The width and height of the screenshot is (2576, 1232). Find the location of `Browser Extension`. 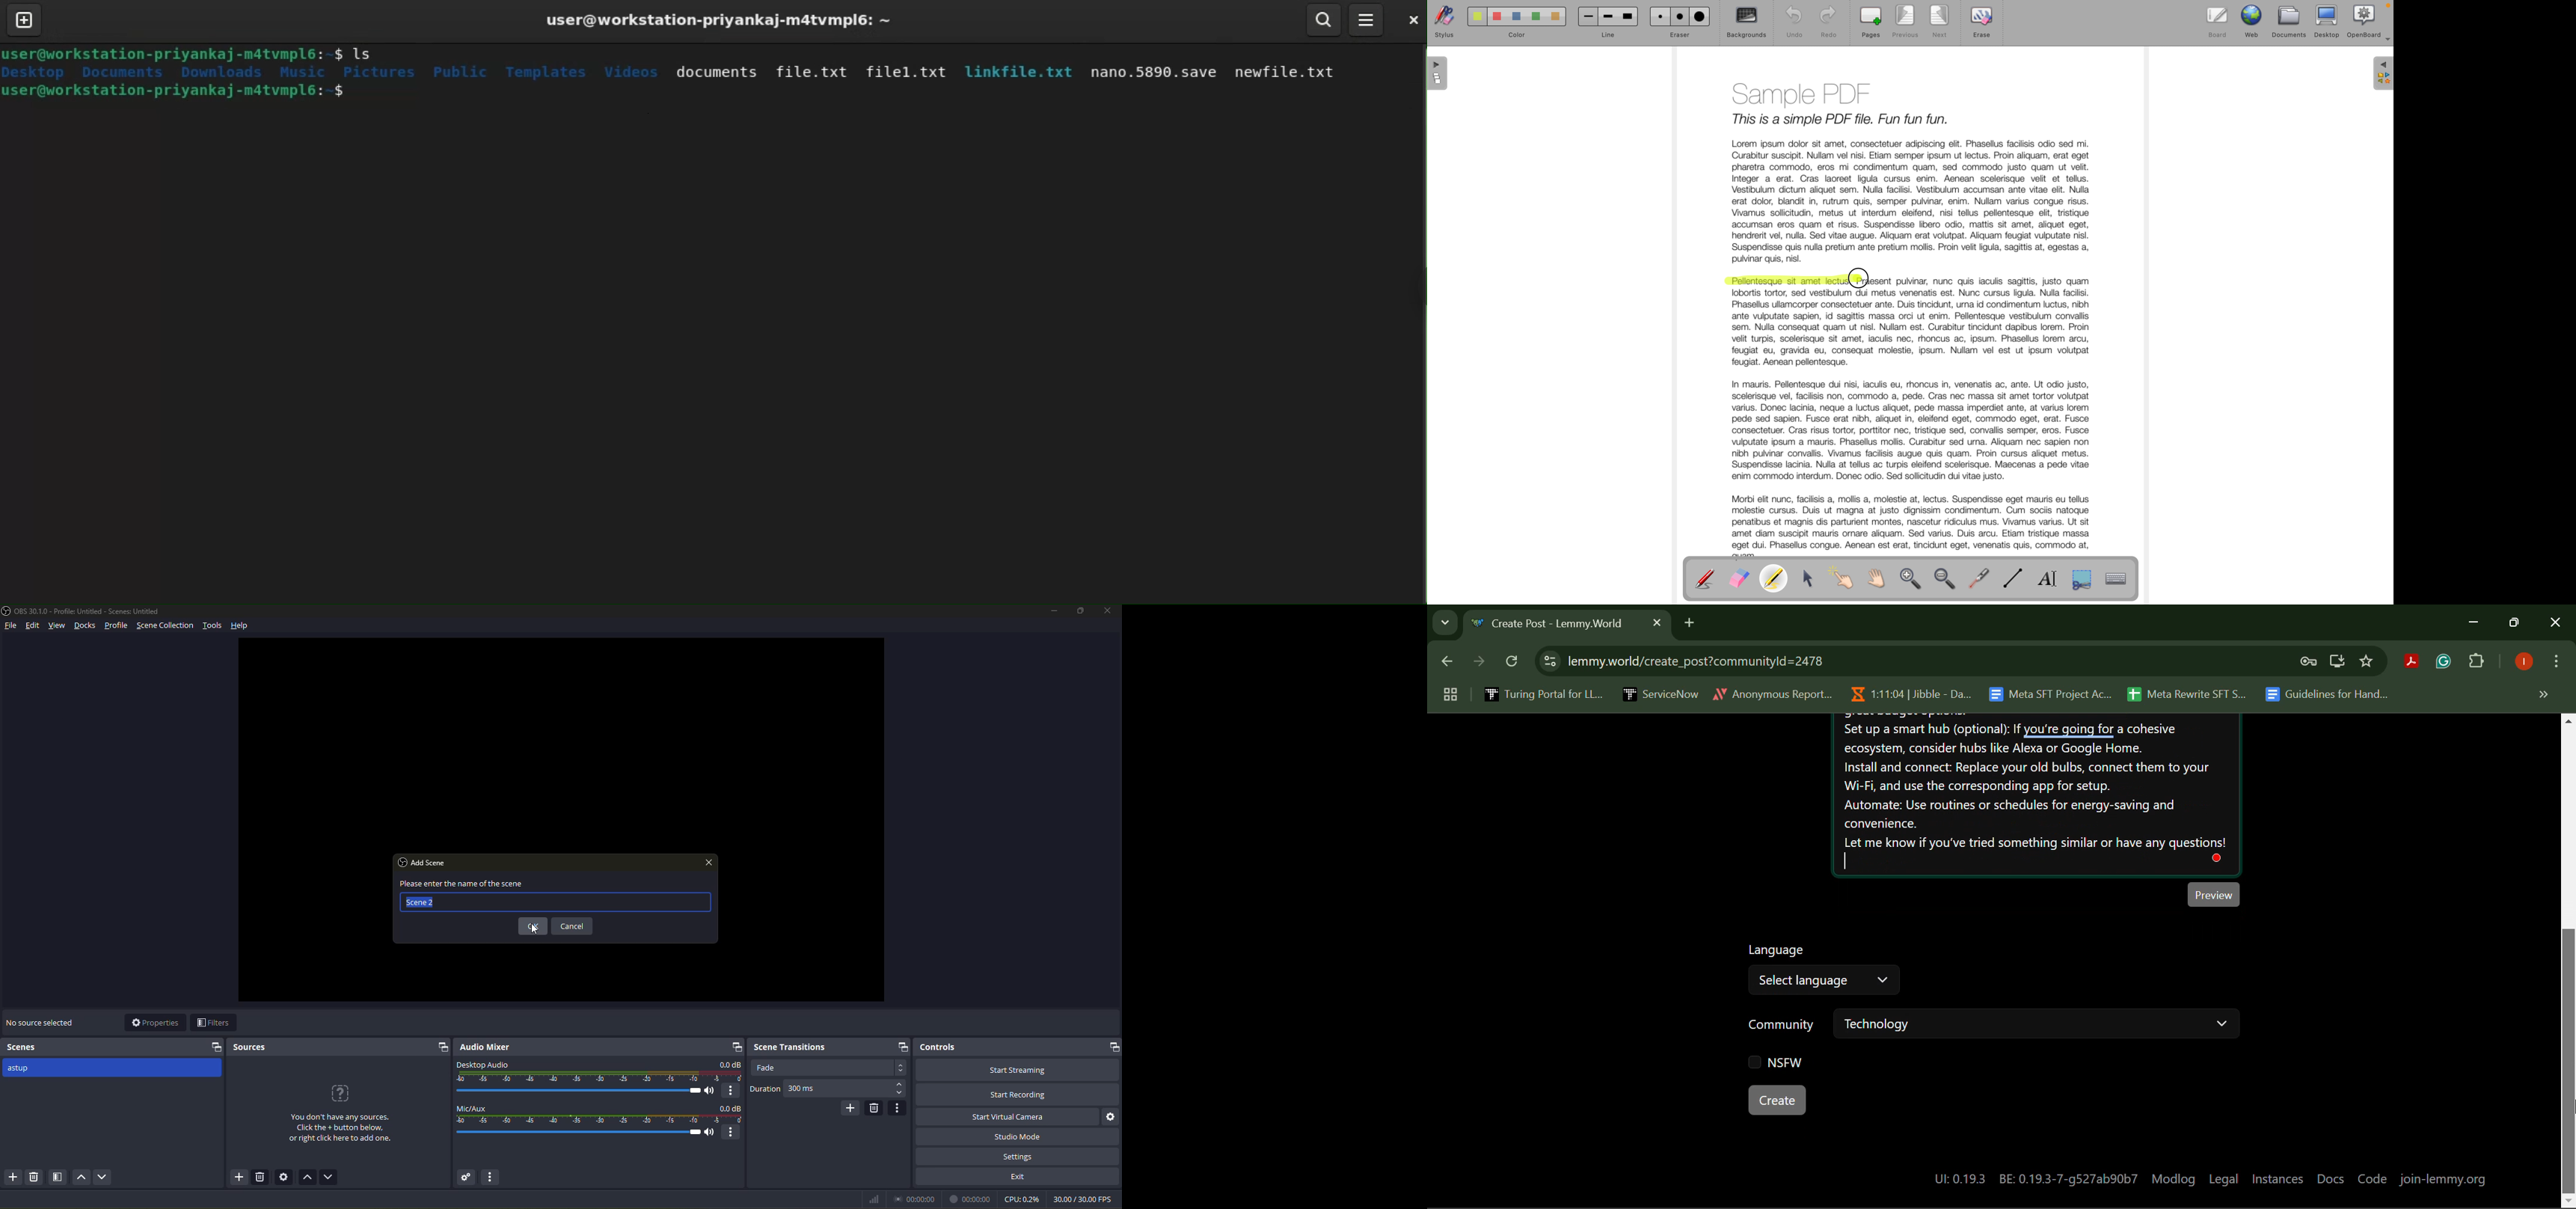

Browser Extension is located at coordinates (2414, 663).